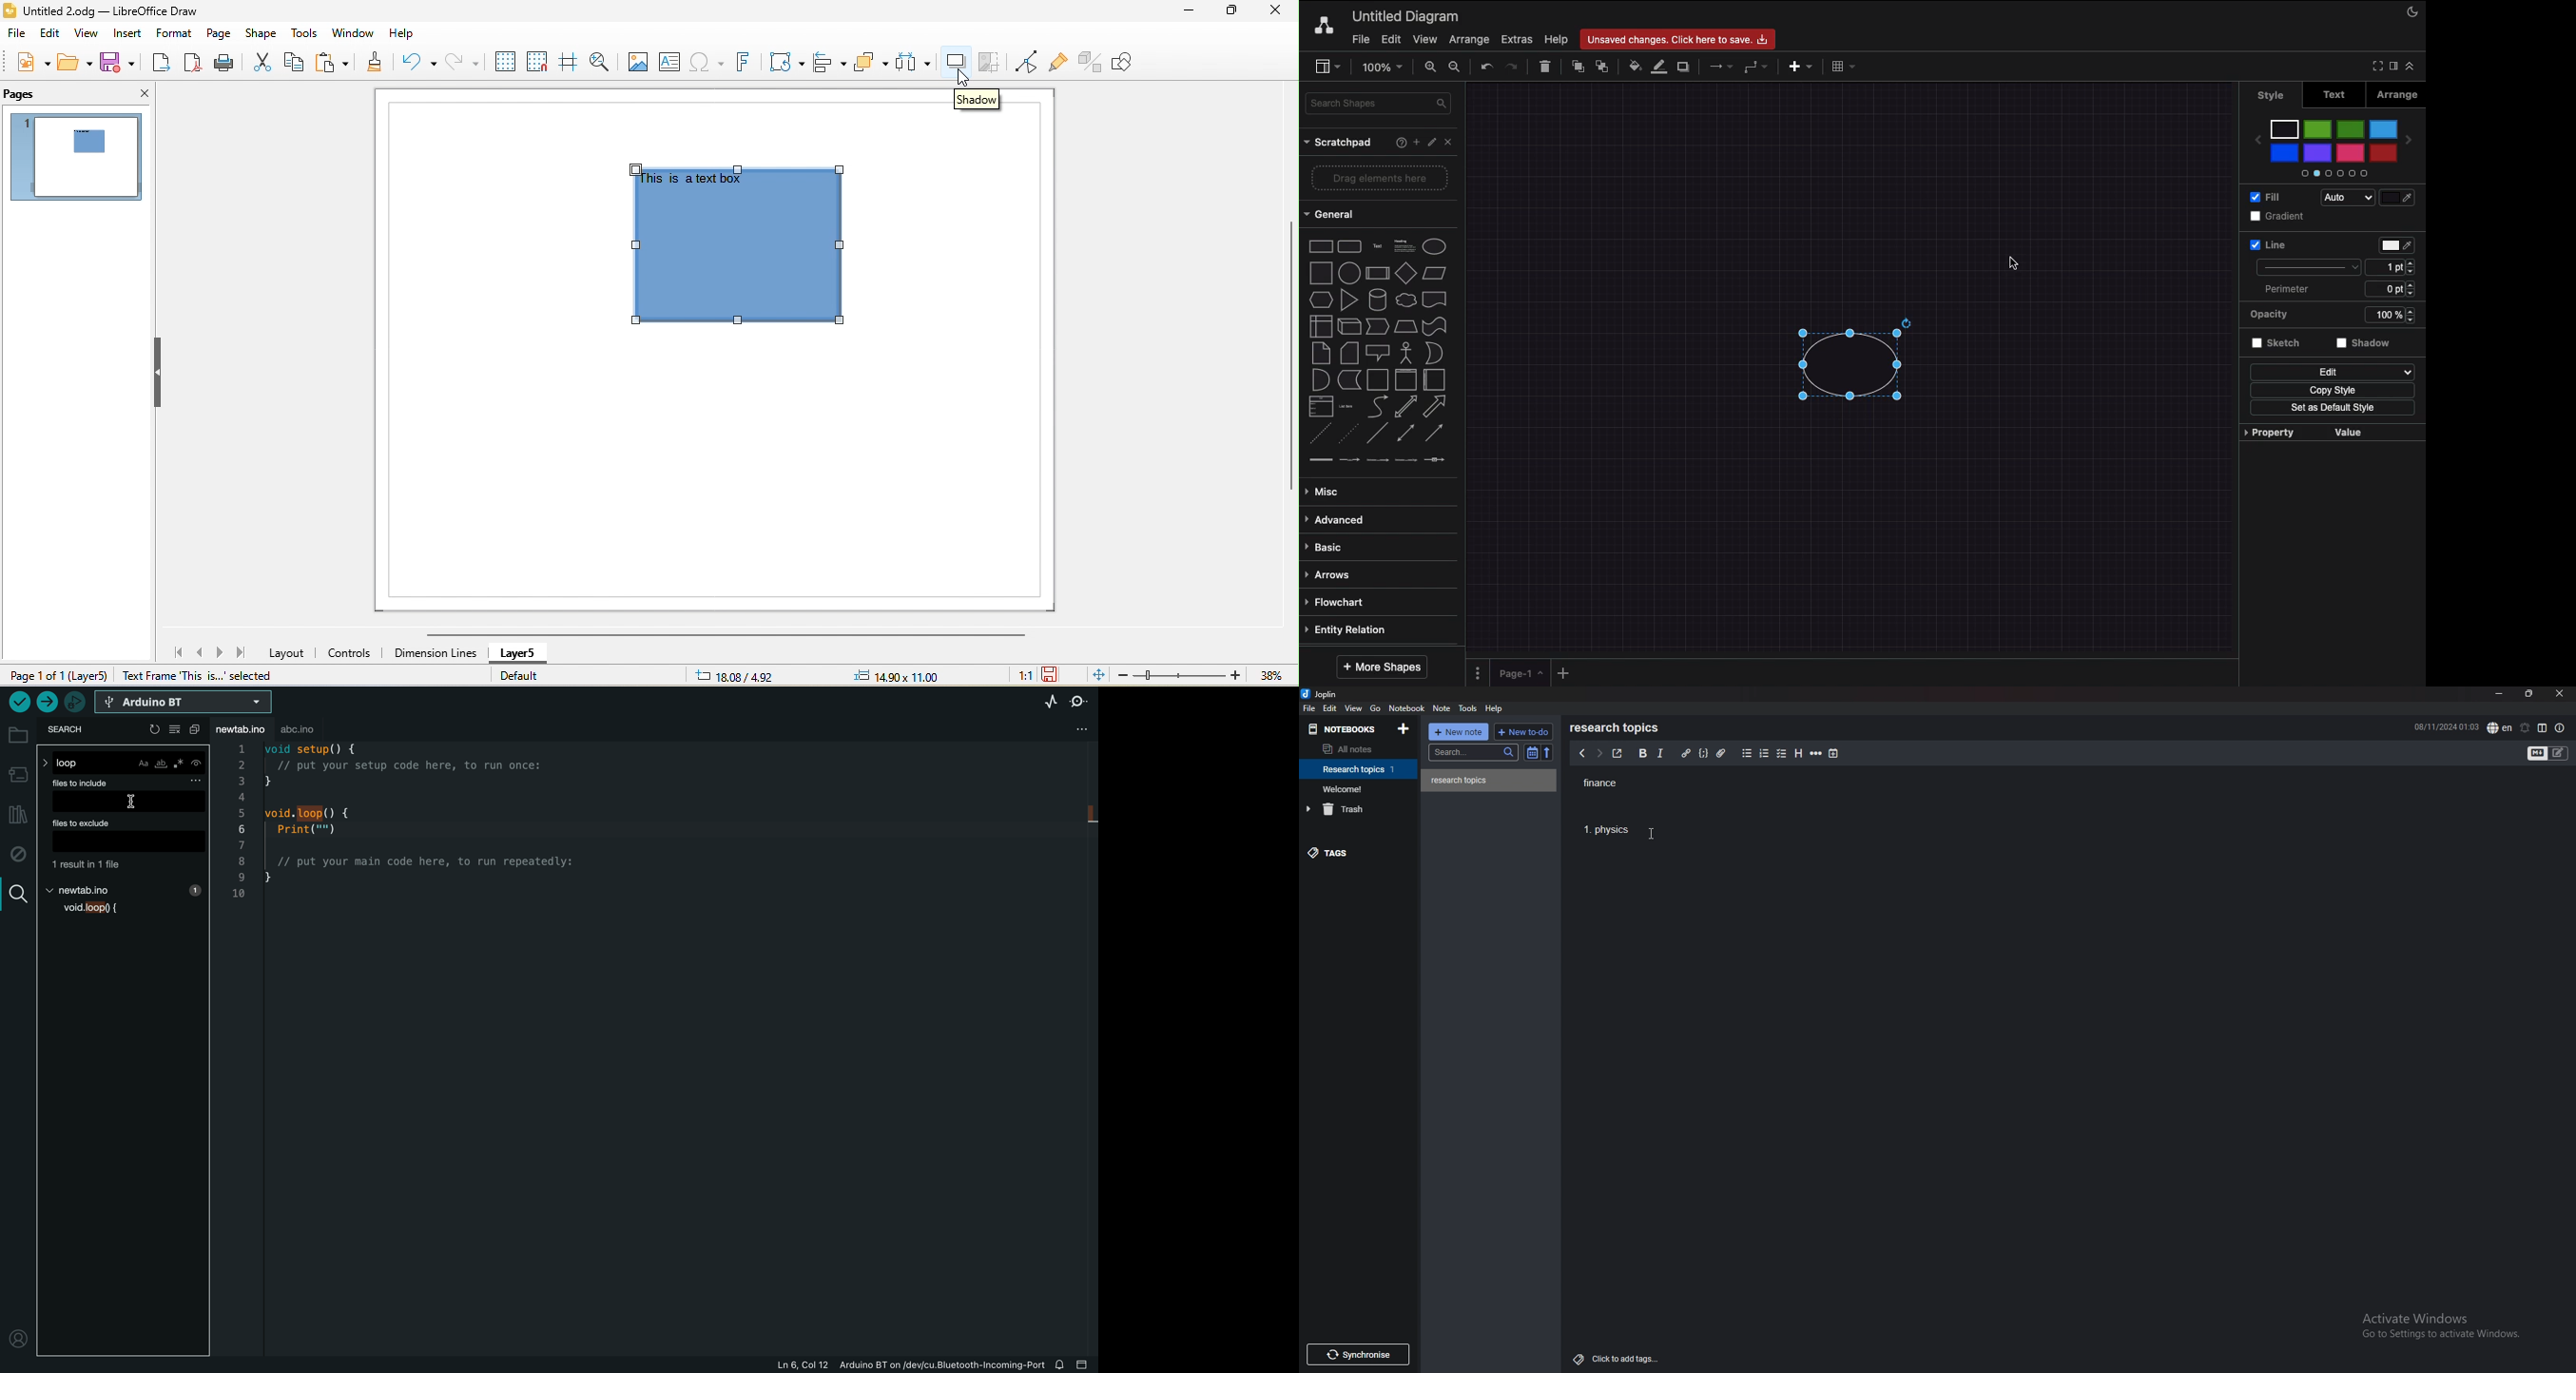 The height and width of the screenshot is (1400, 2576). What do you see at coordinates (1598, 754) in the screenshot?
I see `next` at bounding box center [1598, 754].